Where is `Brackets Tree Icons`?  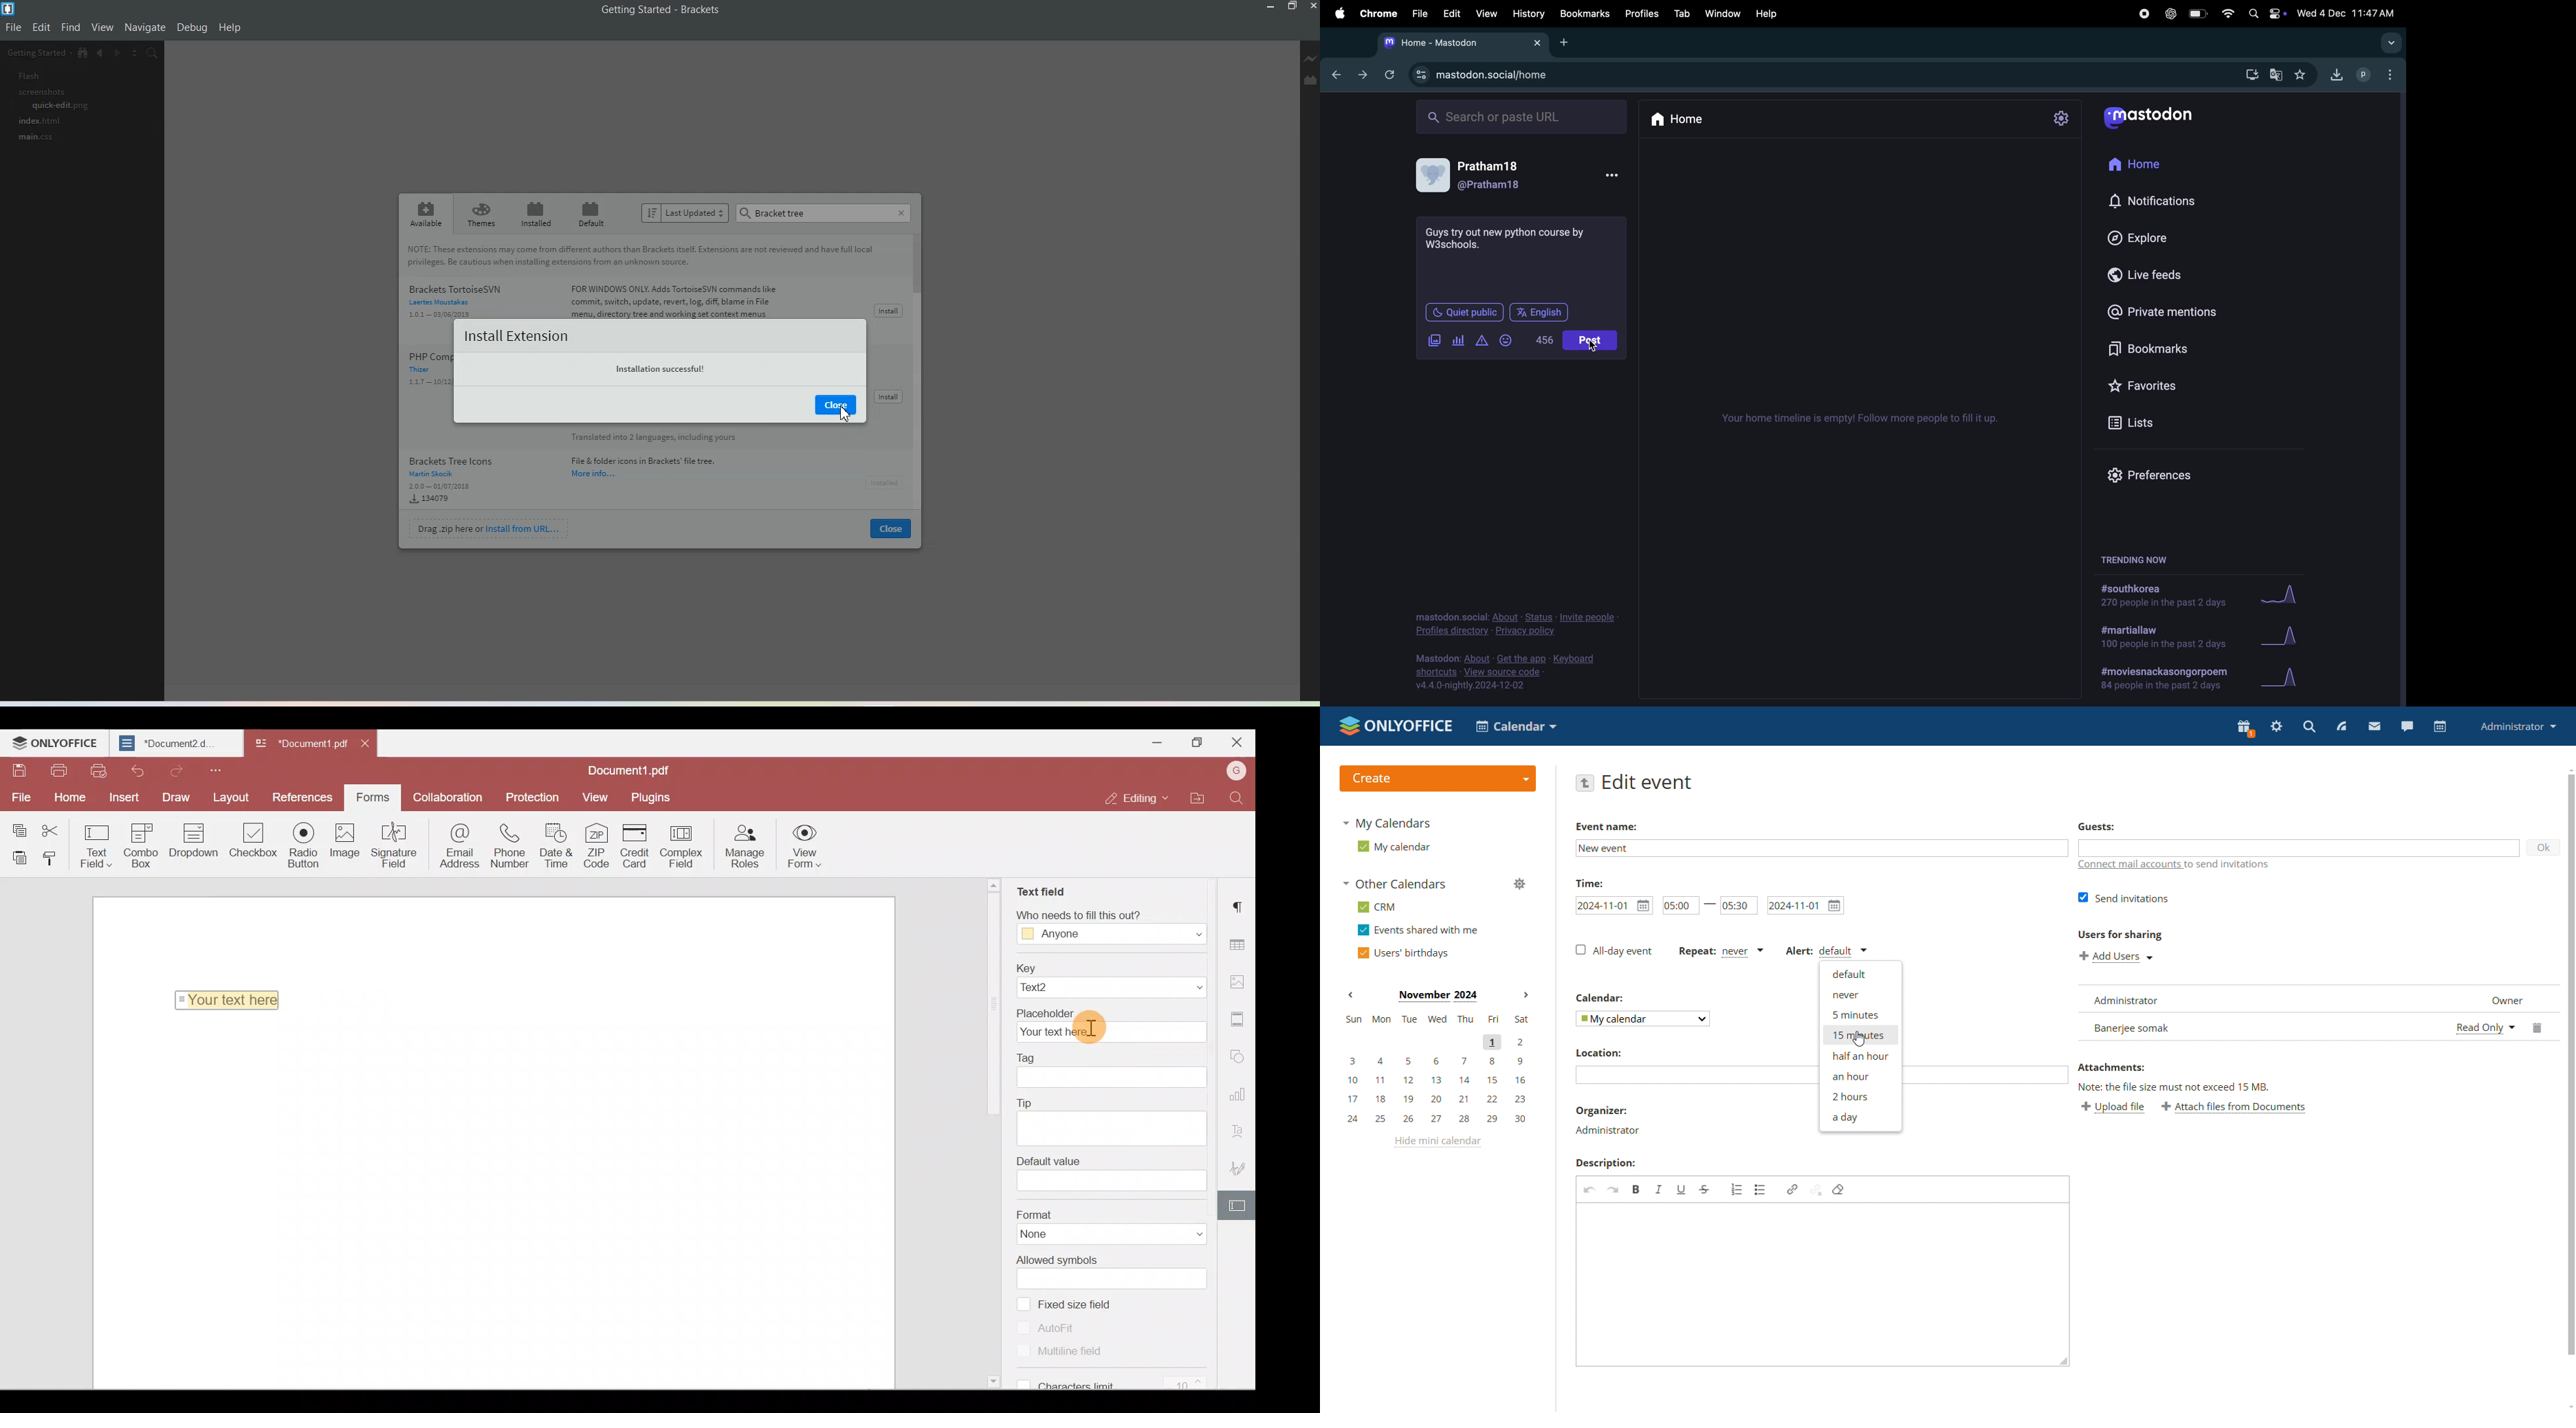 Brackets Tree Icons is located at coordinates (578, 467).